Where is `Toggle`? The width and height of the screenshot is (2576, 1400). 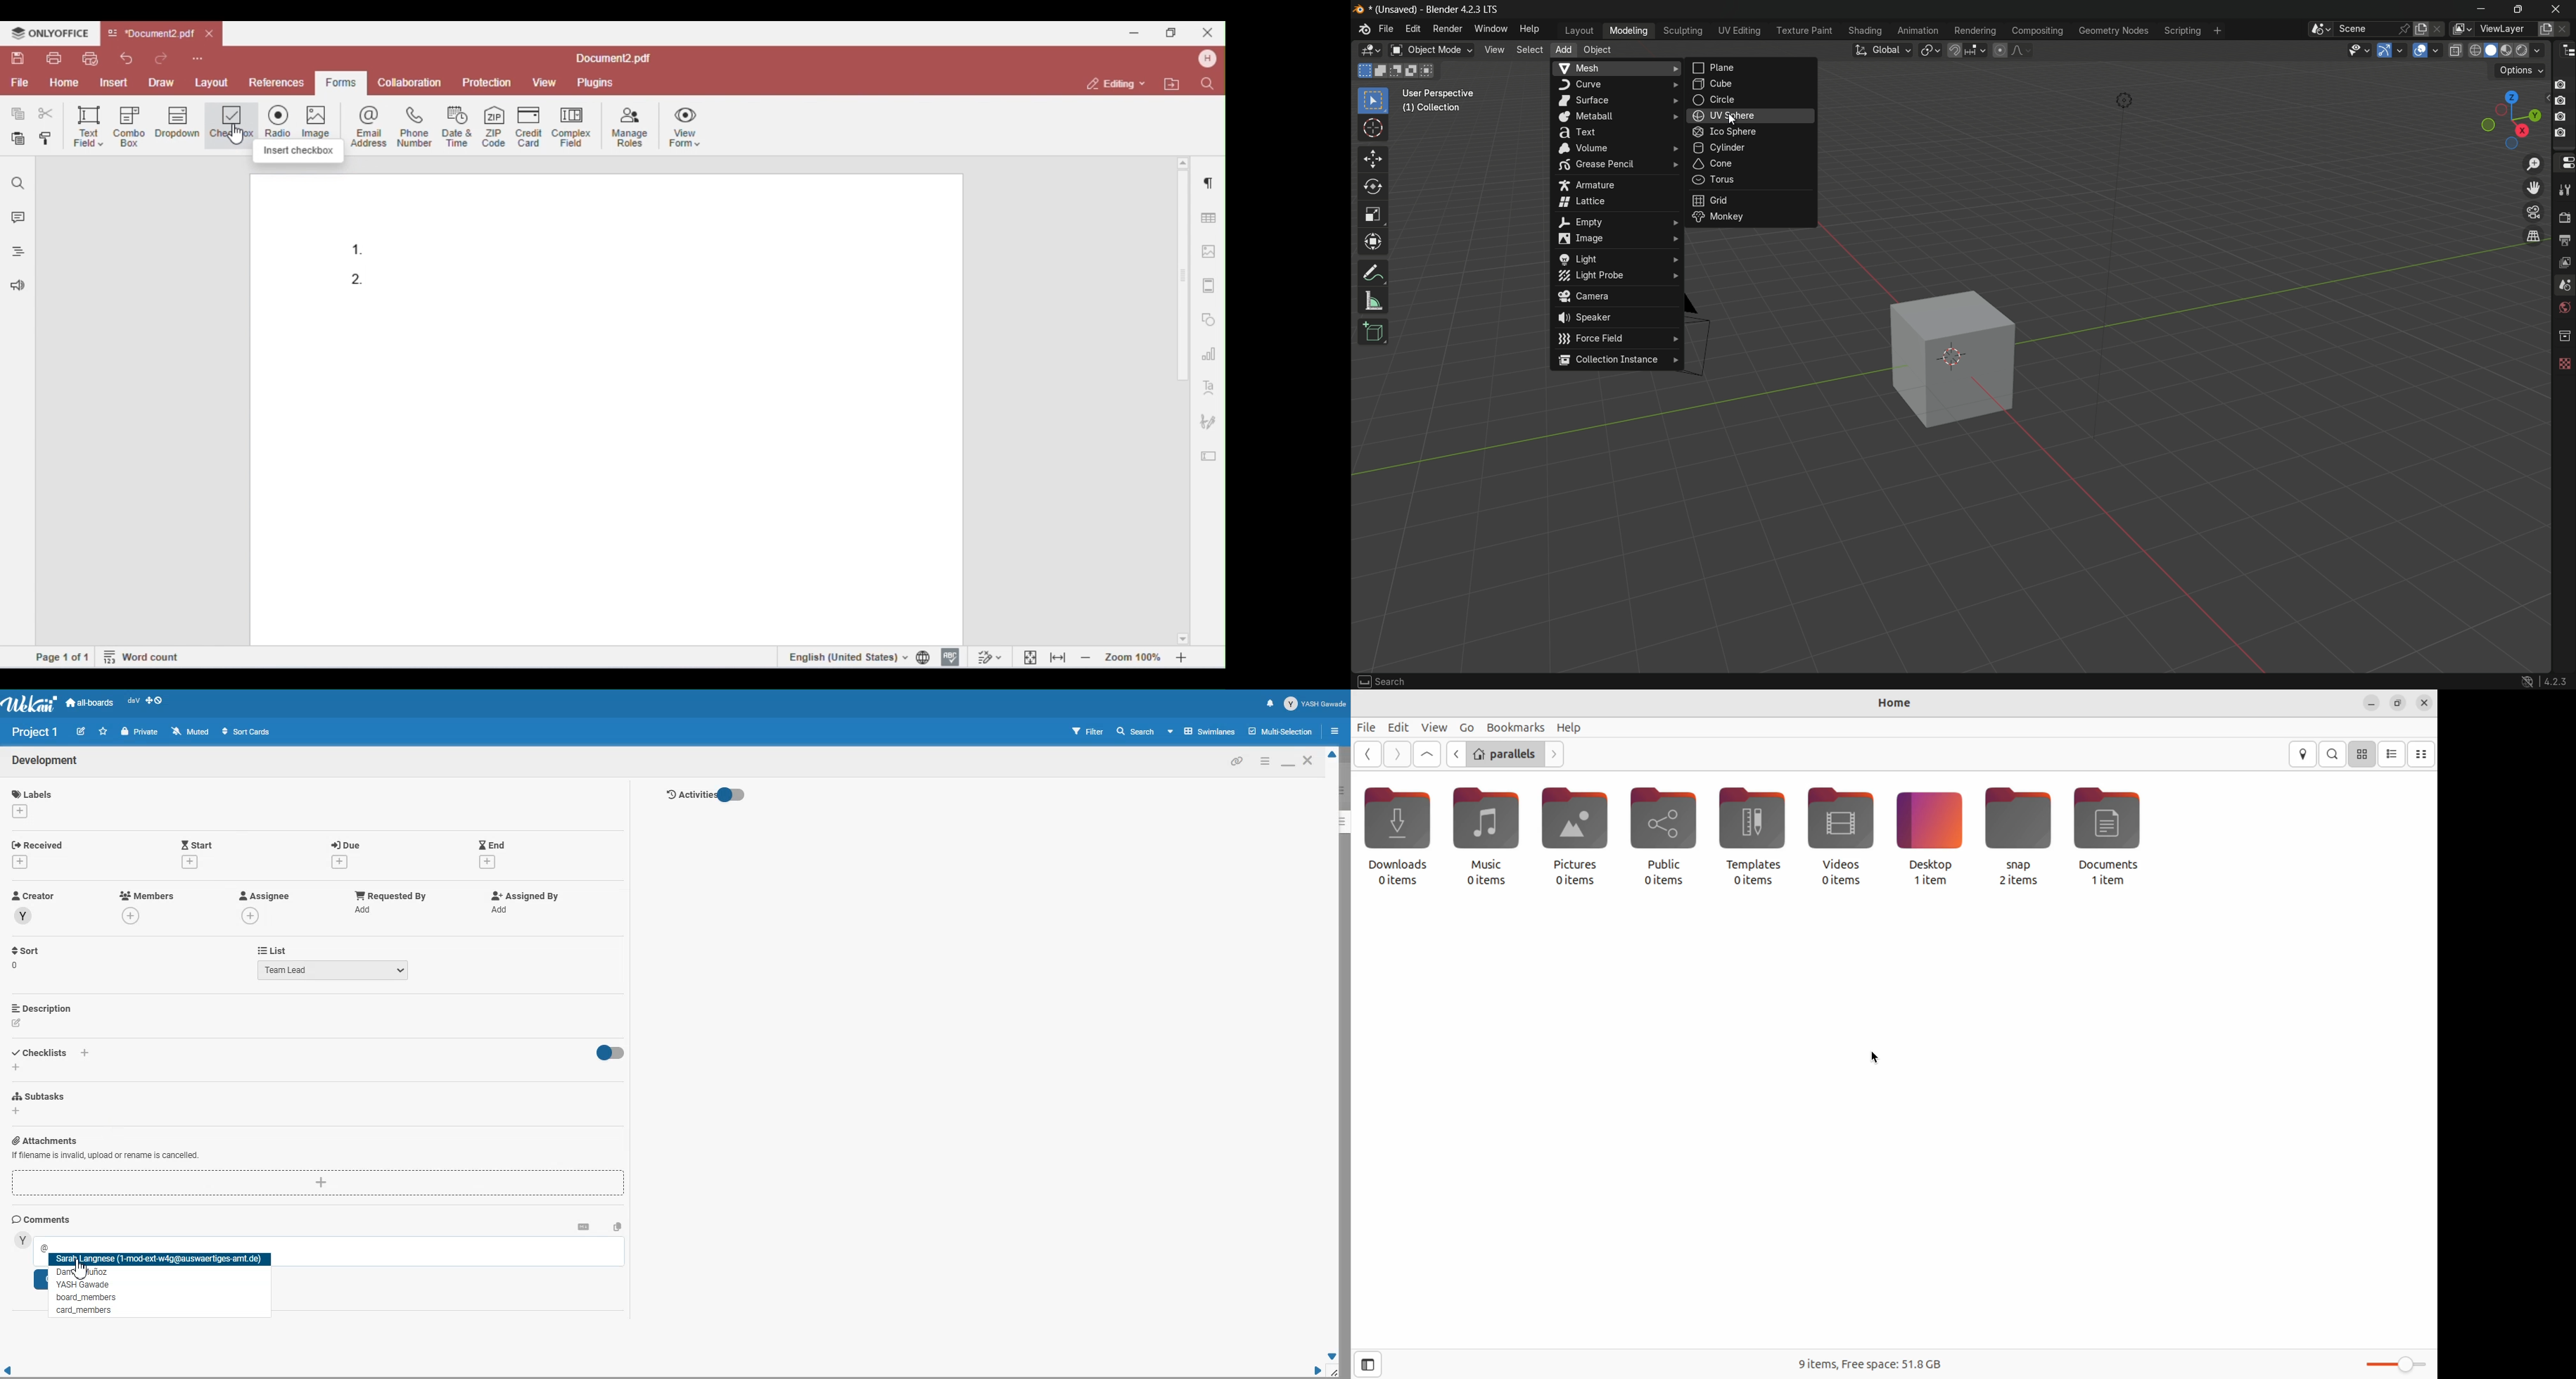 Toggle is located at coordinates (608, 1053).